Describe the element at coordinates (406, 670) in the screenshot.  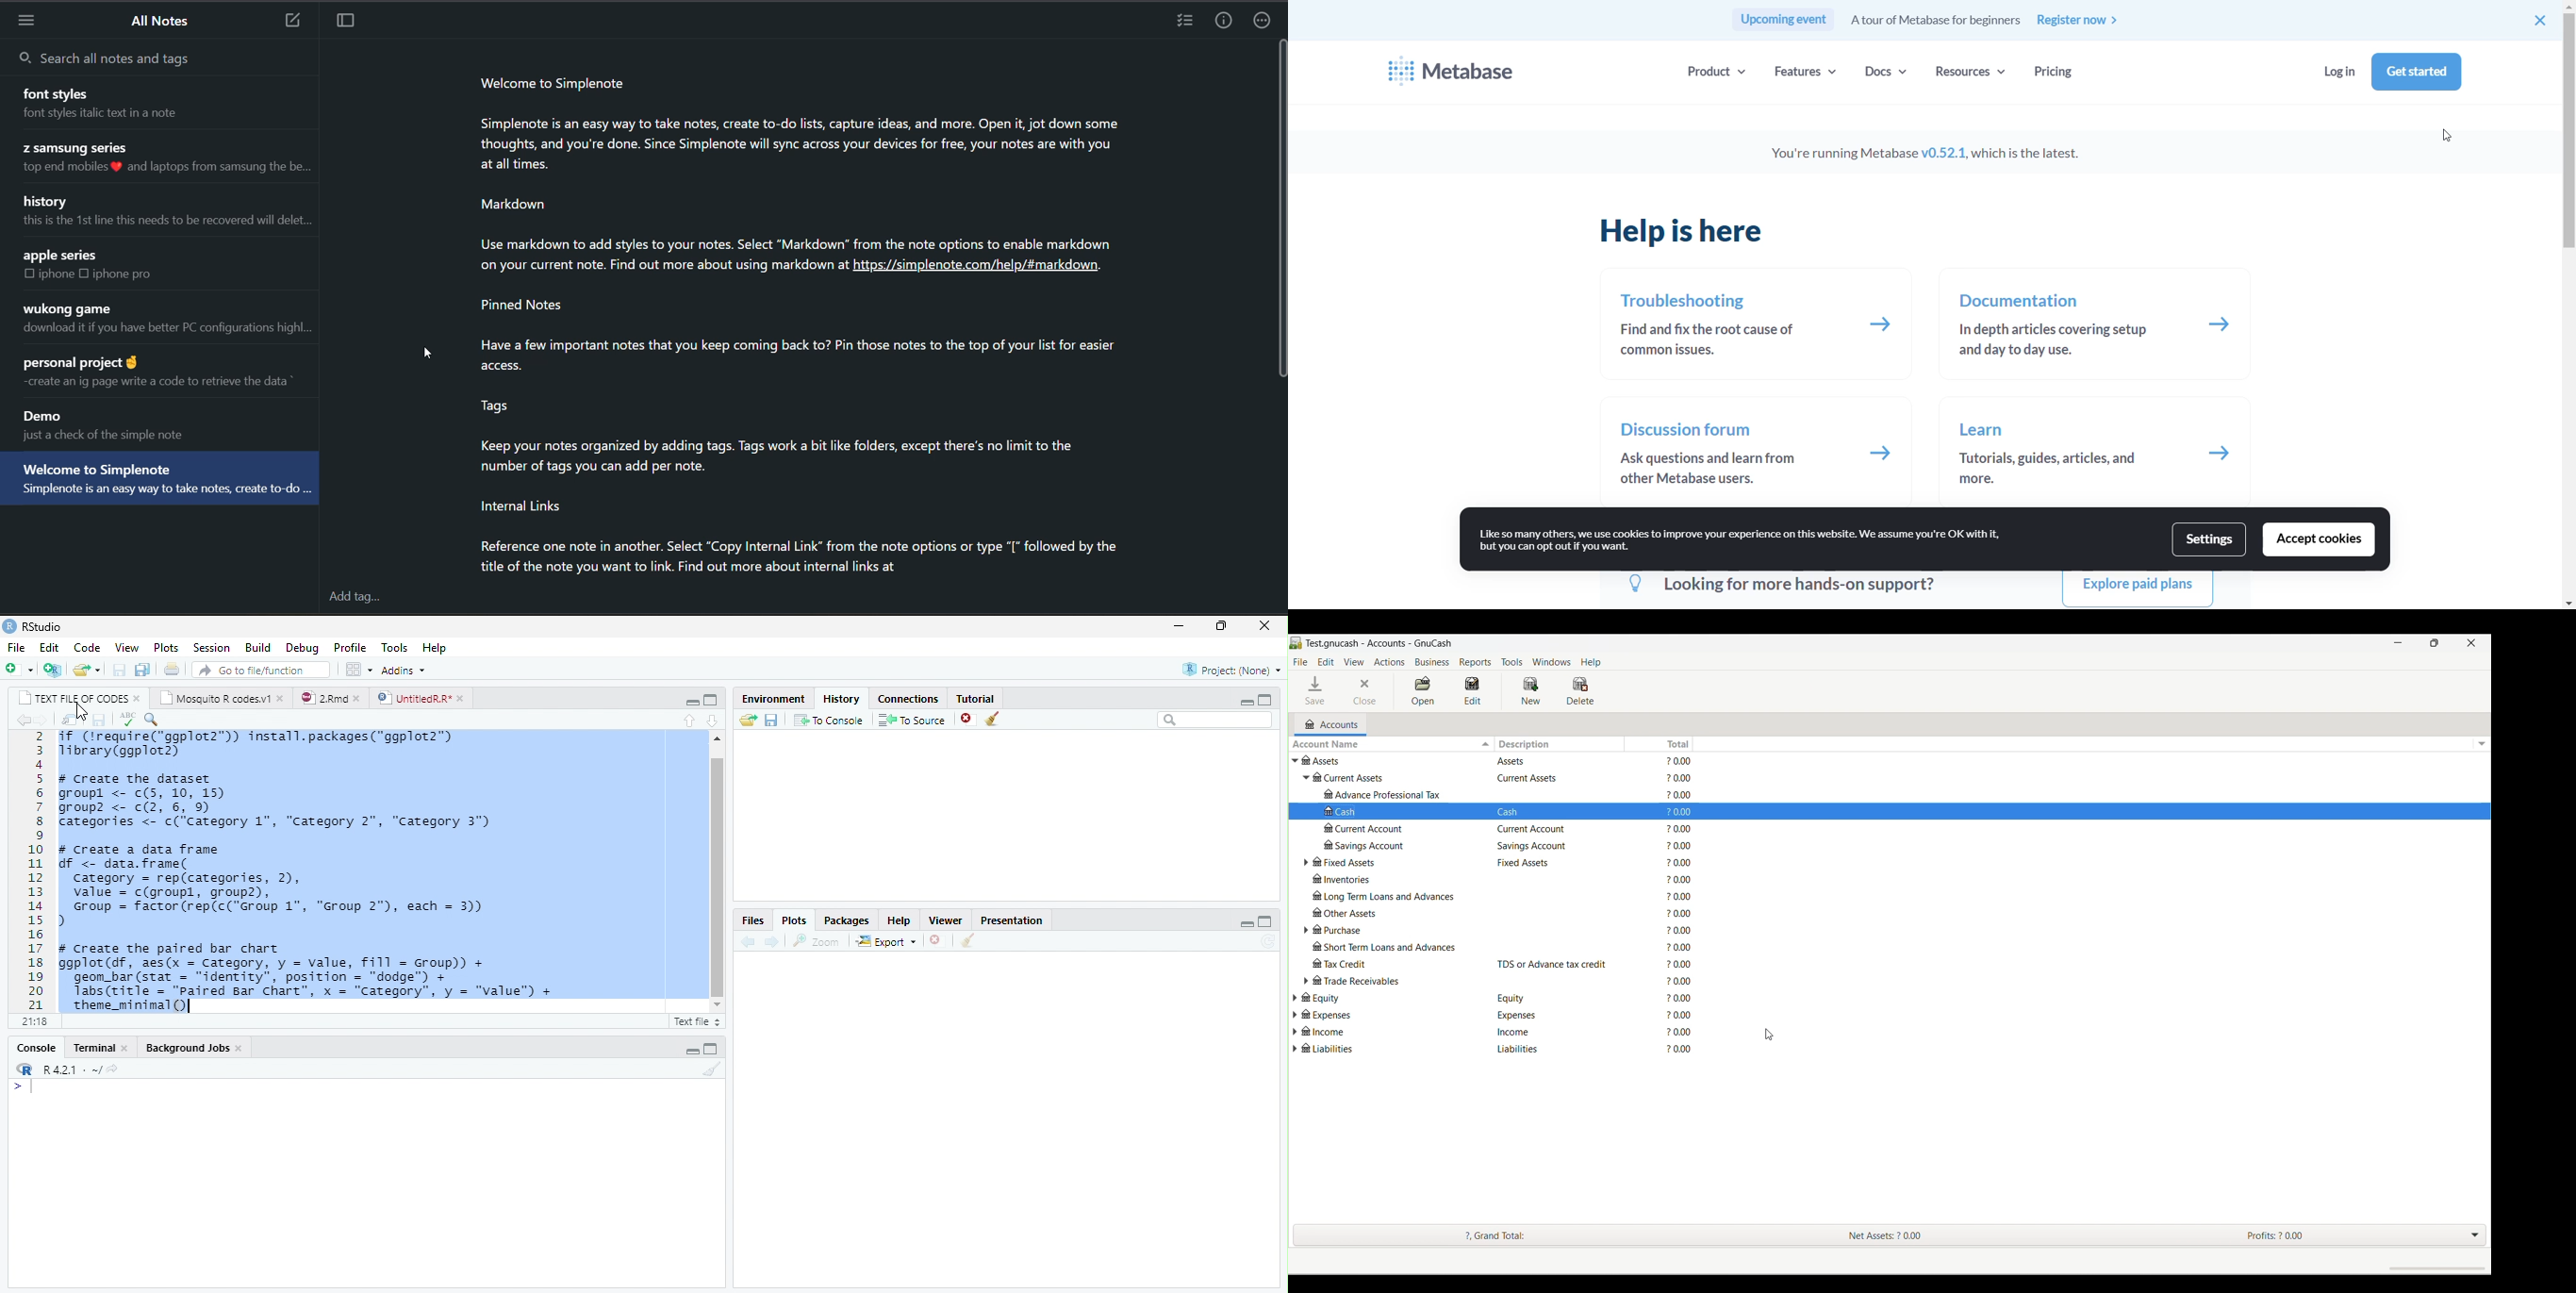
I see `addins` at that location.